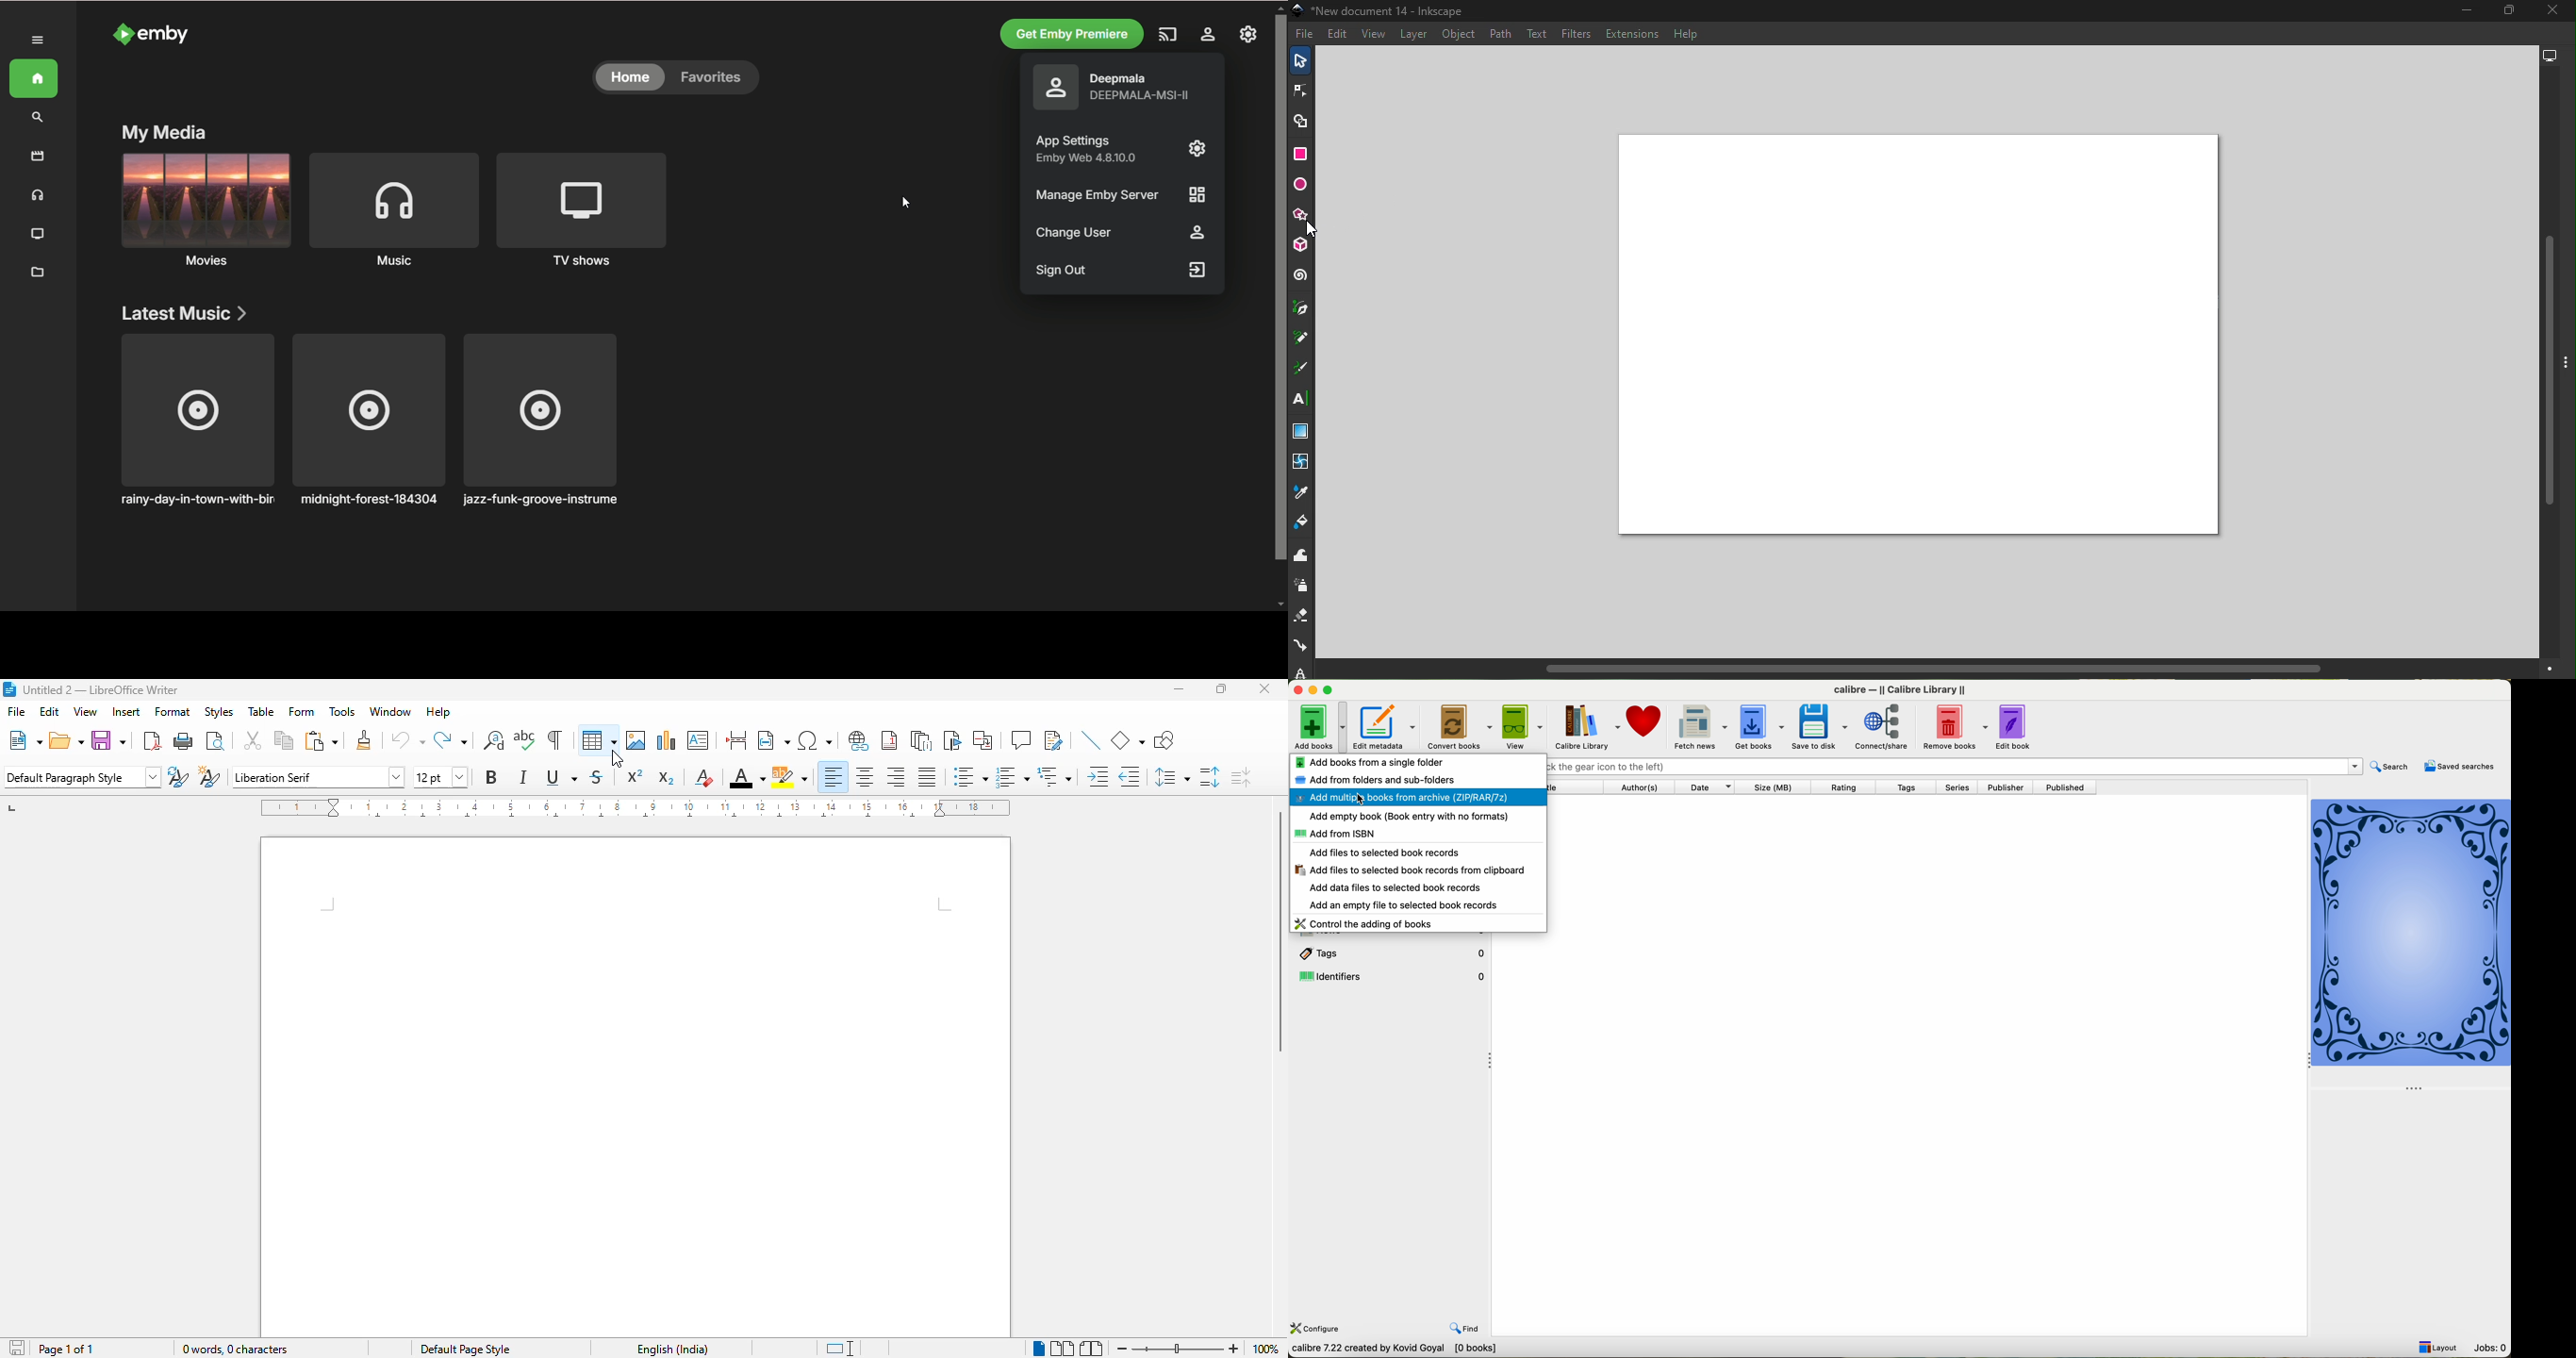 This screenshot has width=2576, height=1372. I want to click on set line spacing, so click(1173, 777).